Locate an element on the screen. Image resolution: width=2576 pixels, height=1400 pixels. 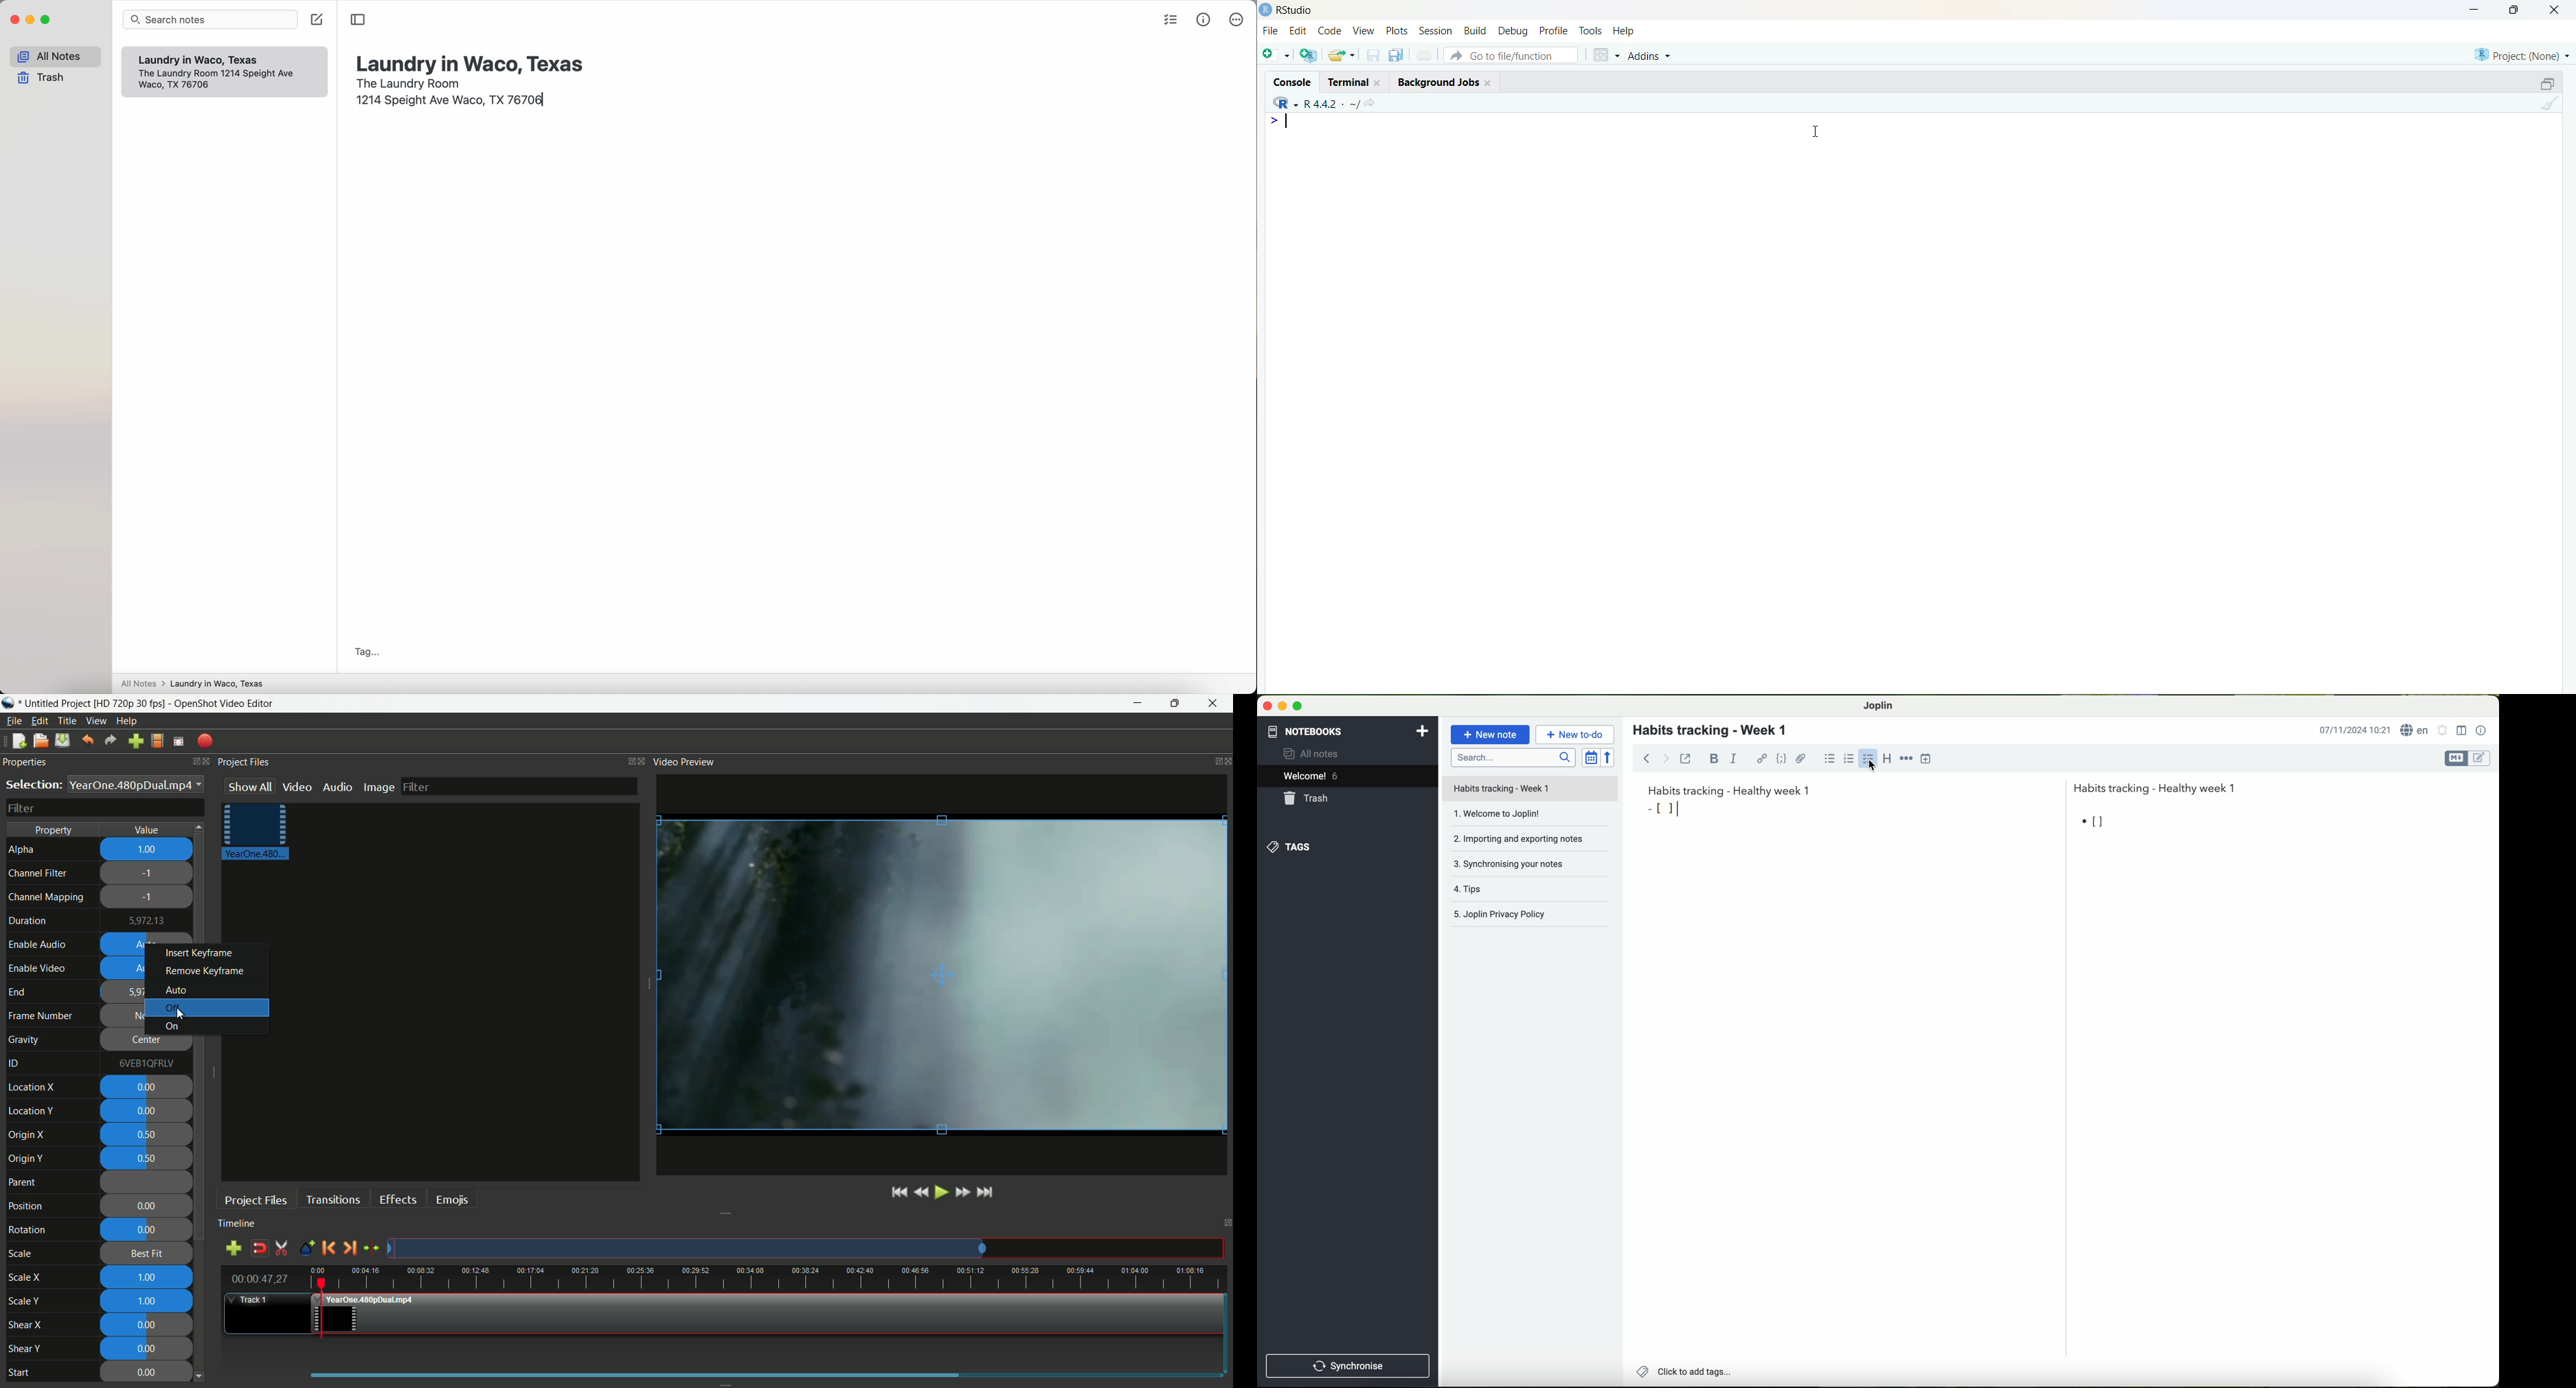
search bar is located at coordinates (212, 20).